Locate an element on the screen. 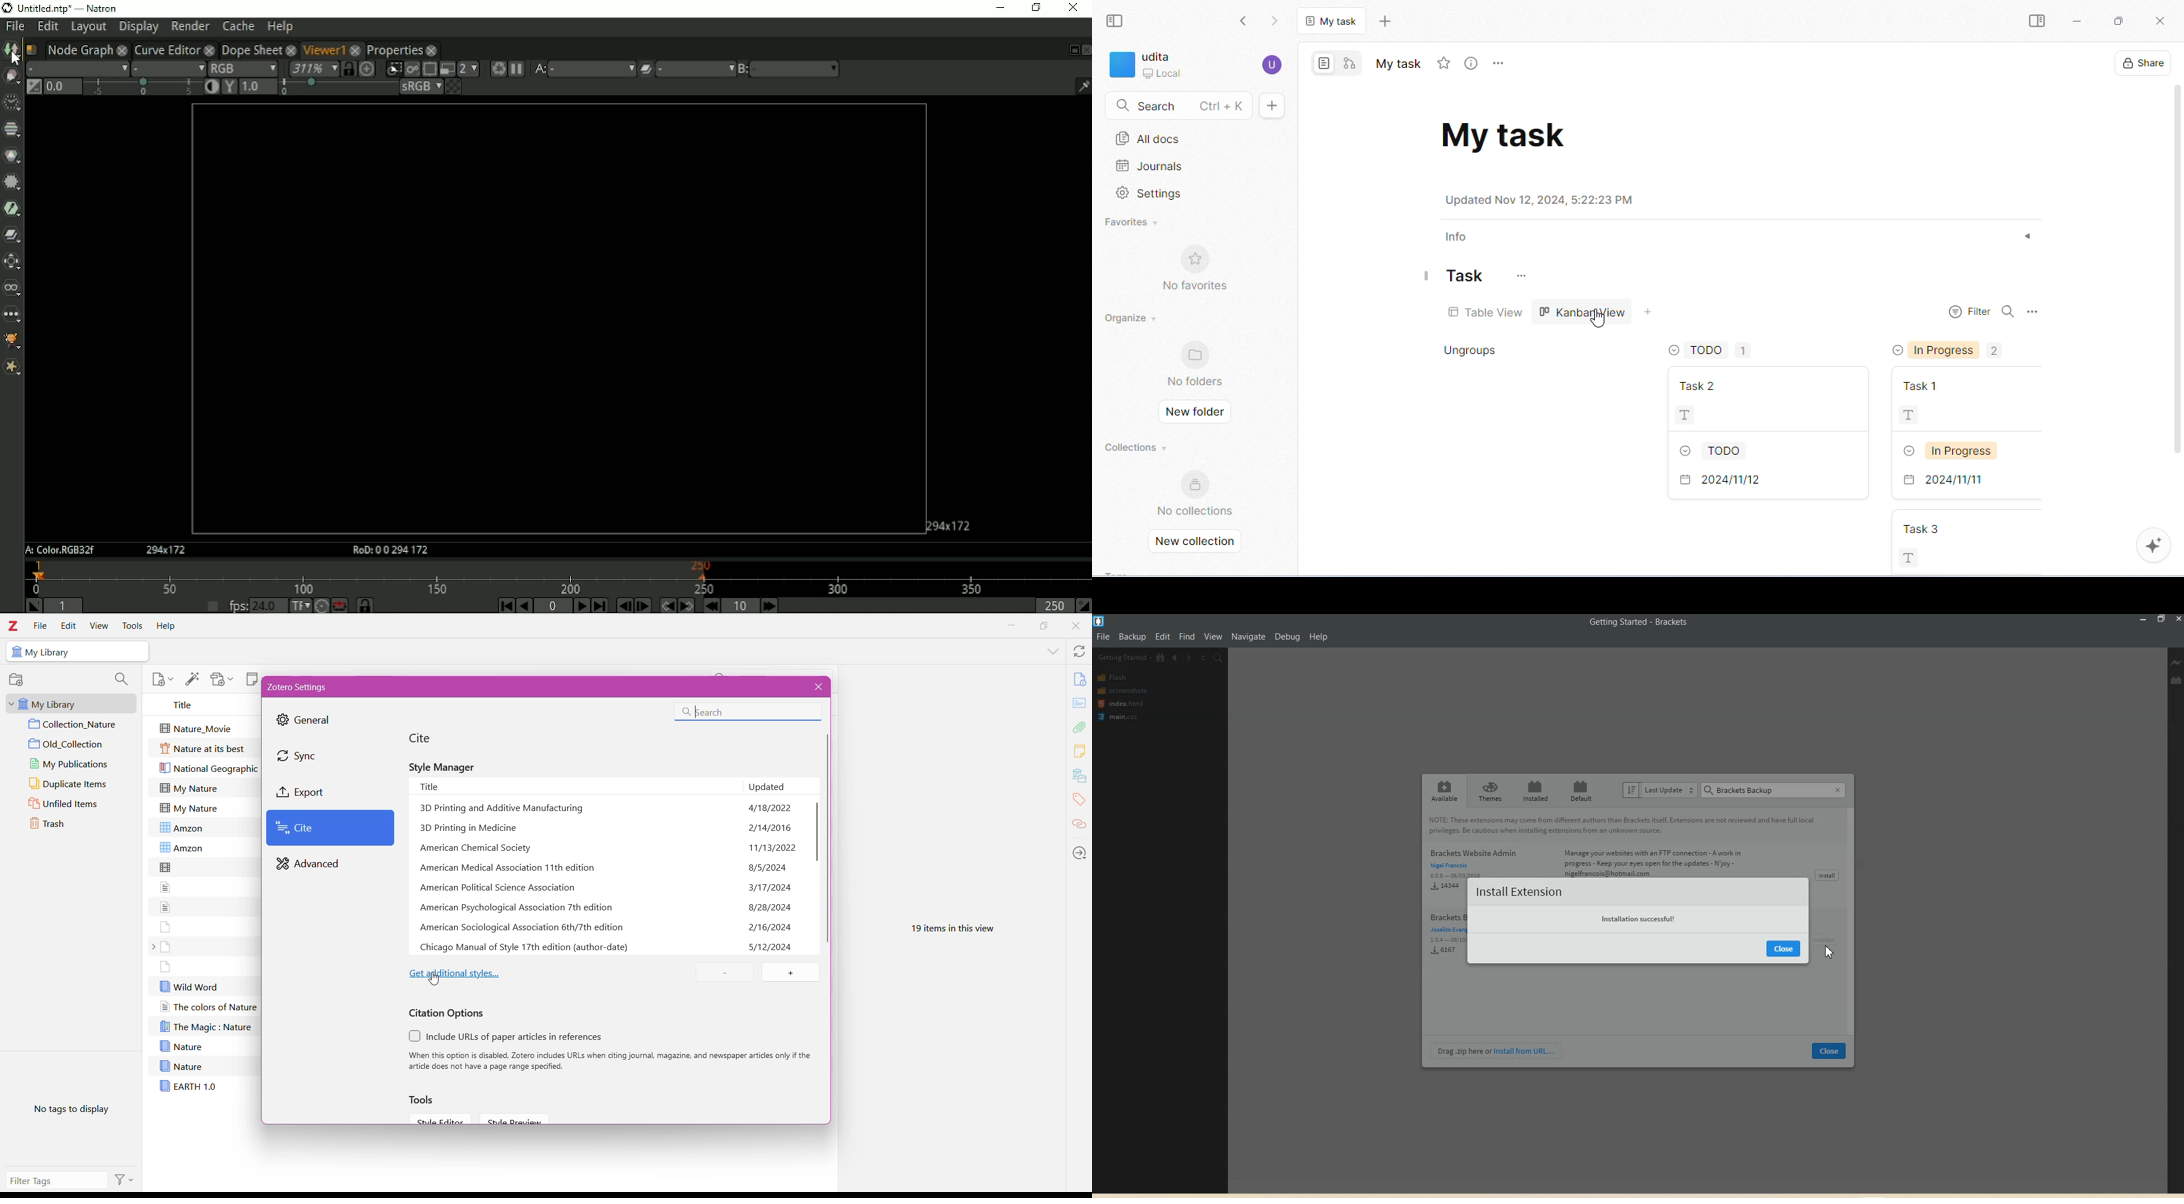 This screenshot has width=2184, height=1204. Vertical scroll bar is located at coordinates (1854, 922).